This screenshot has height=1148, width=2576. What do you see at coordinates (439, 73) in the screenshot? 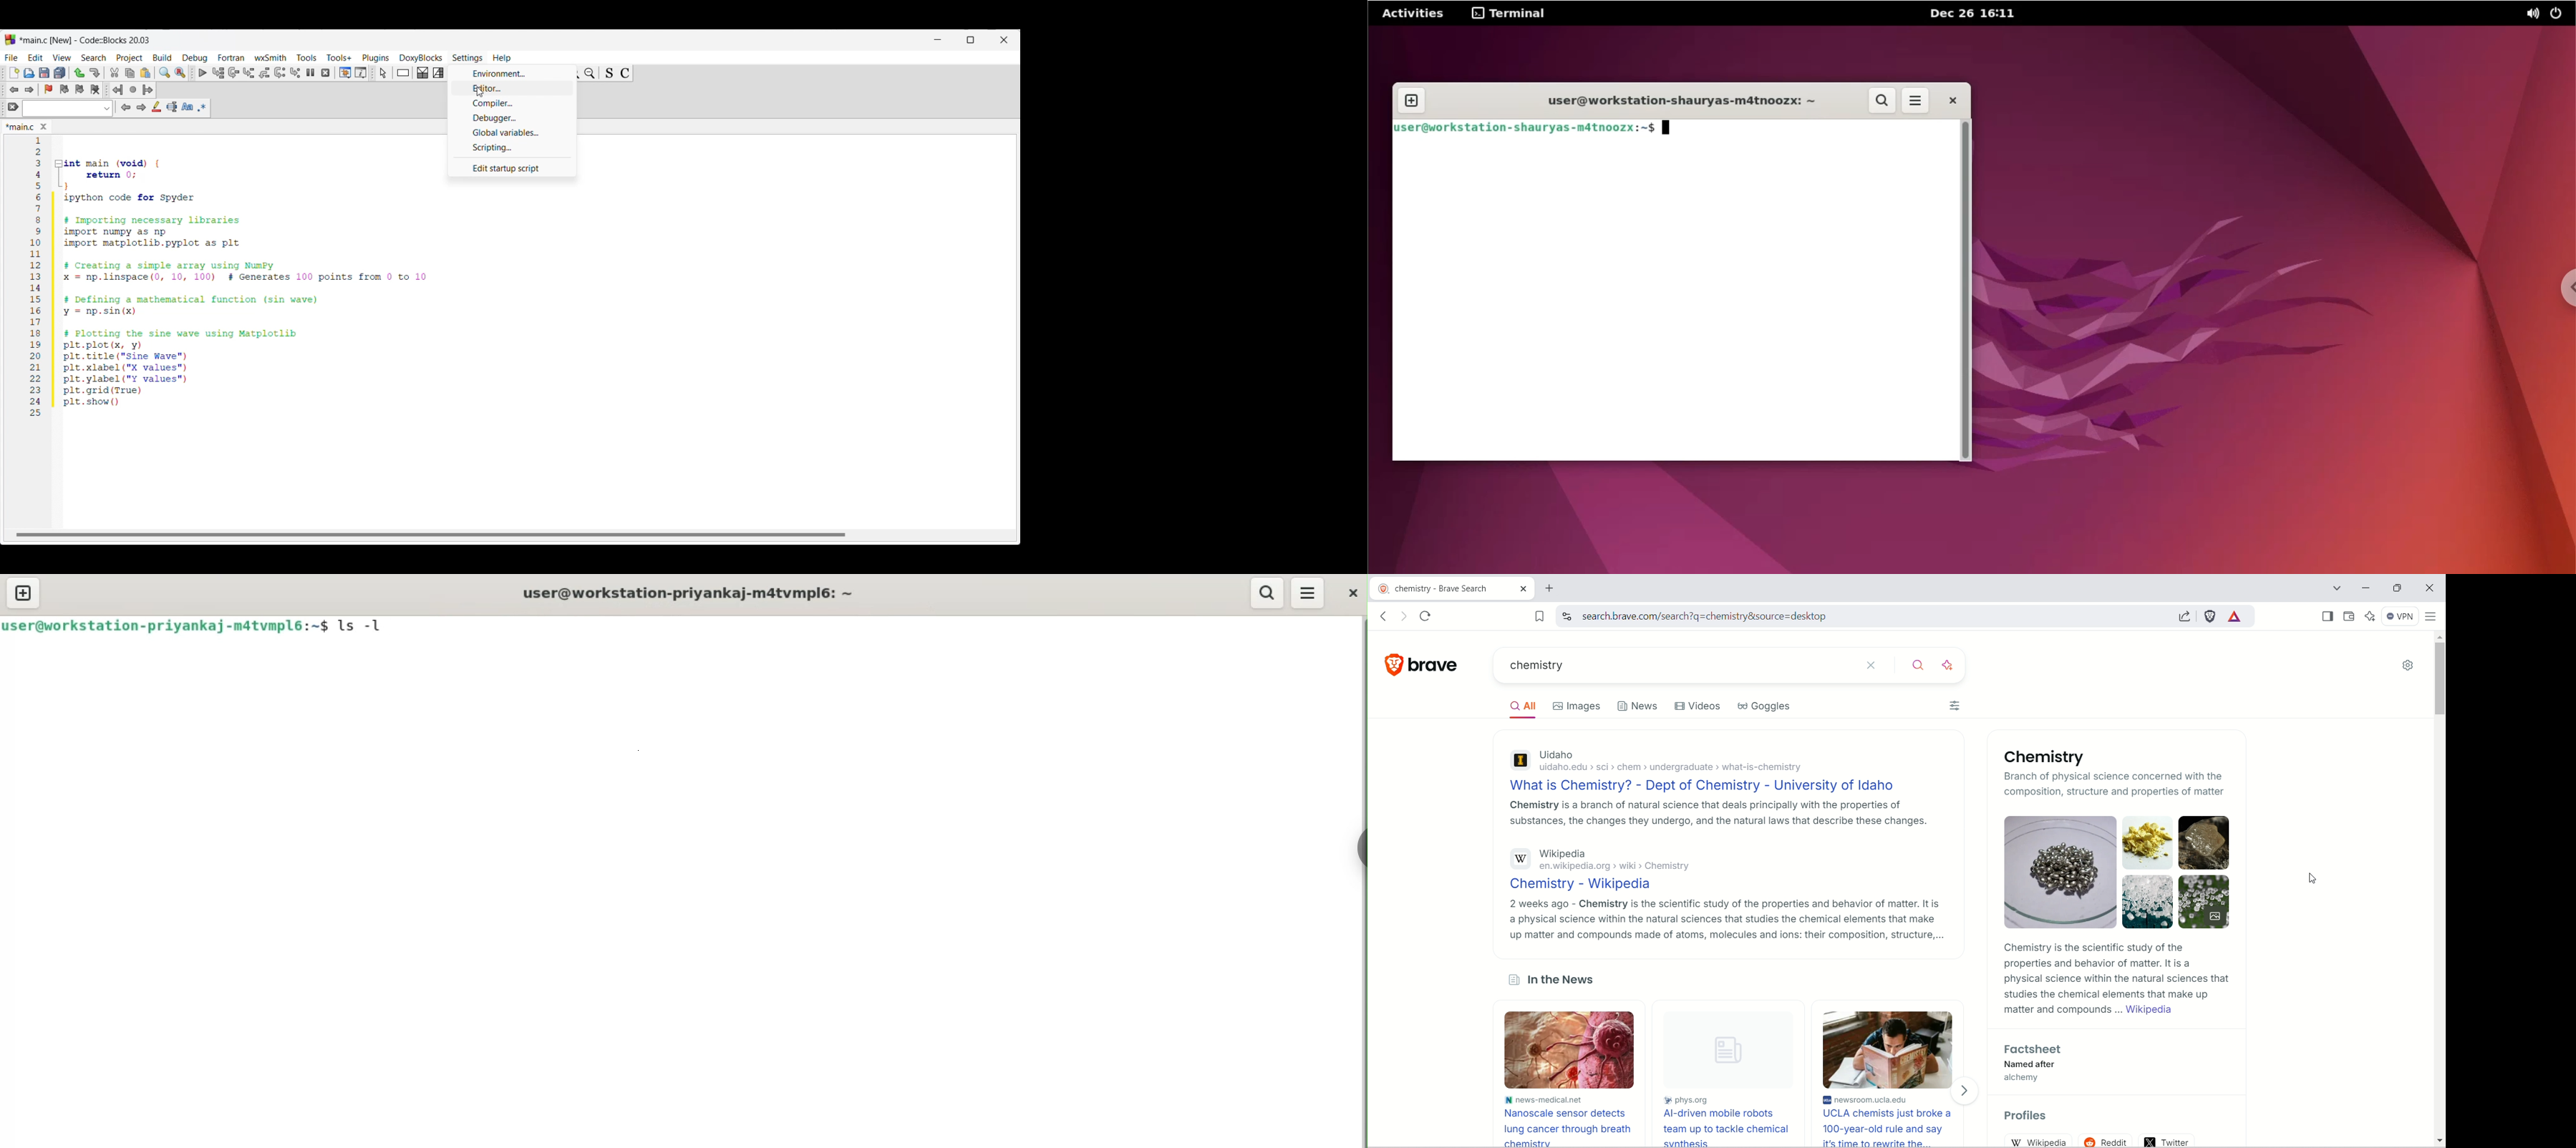
I see `Selection` at bounding box center [439, 73].